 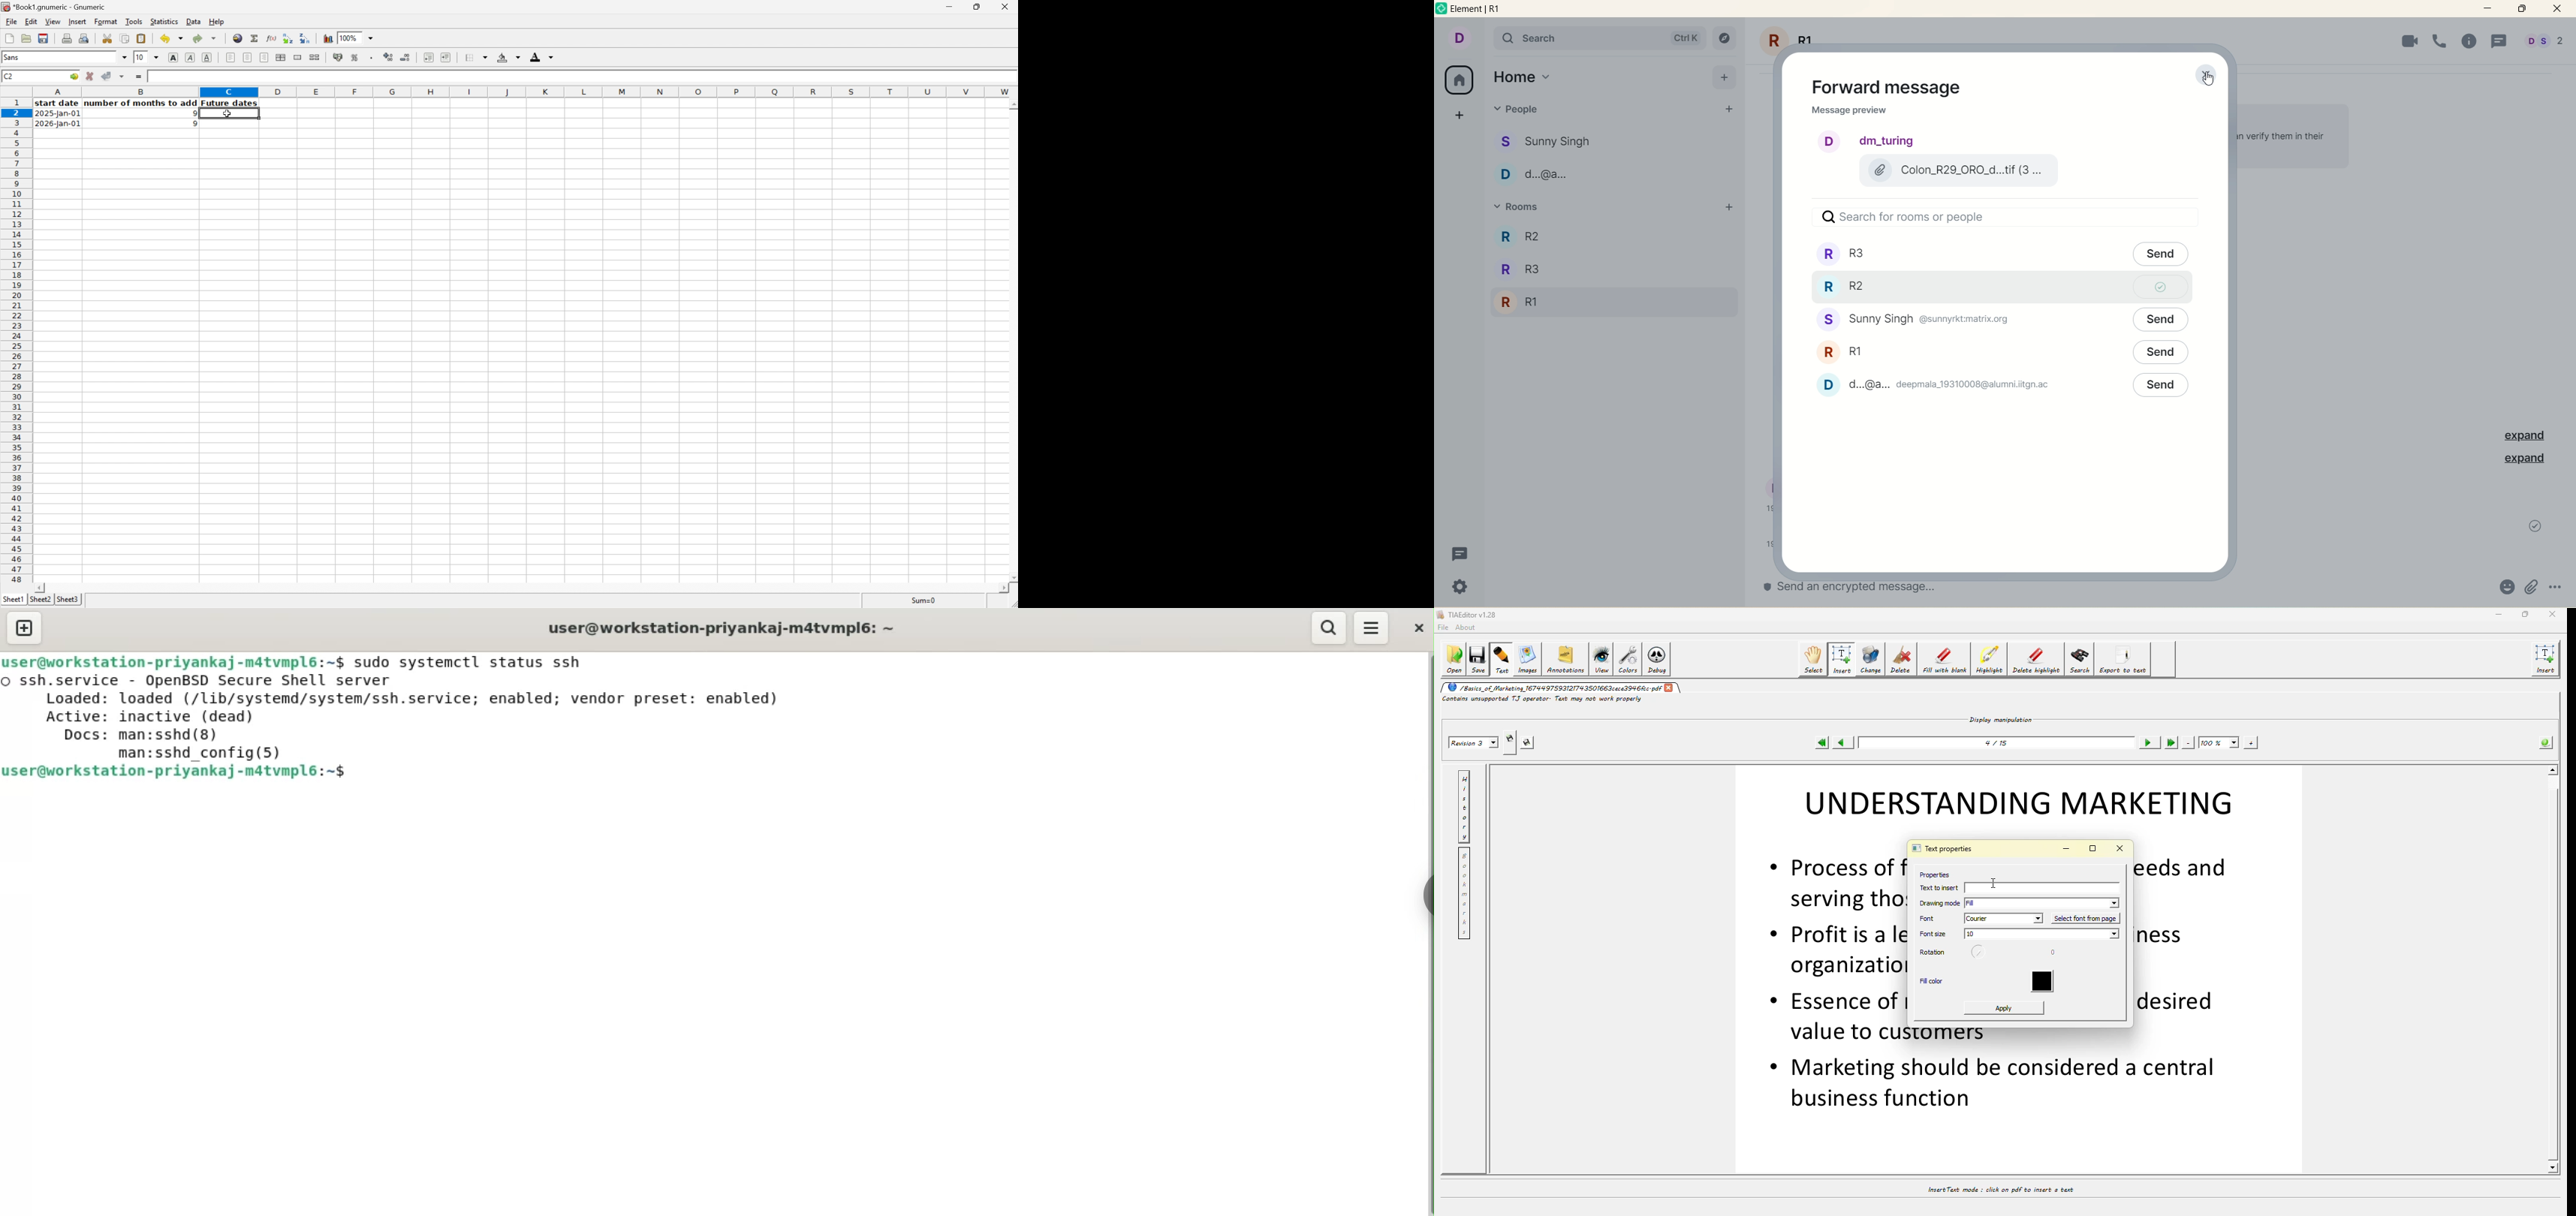 What do you see at coordinates (1894, 87) in the screenshot?
I see `forward message` at bounding box center [1894, 87].